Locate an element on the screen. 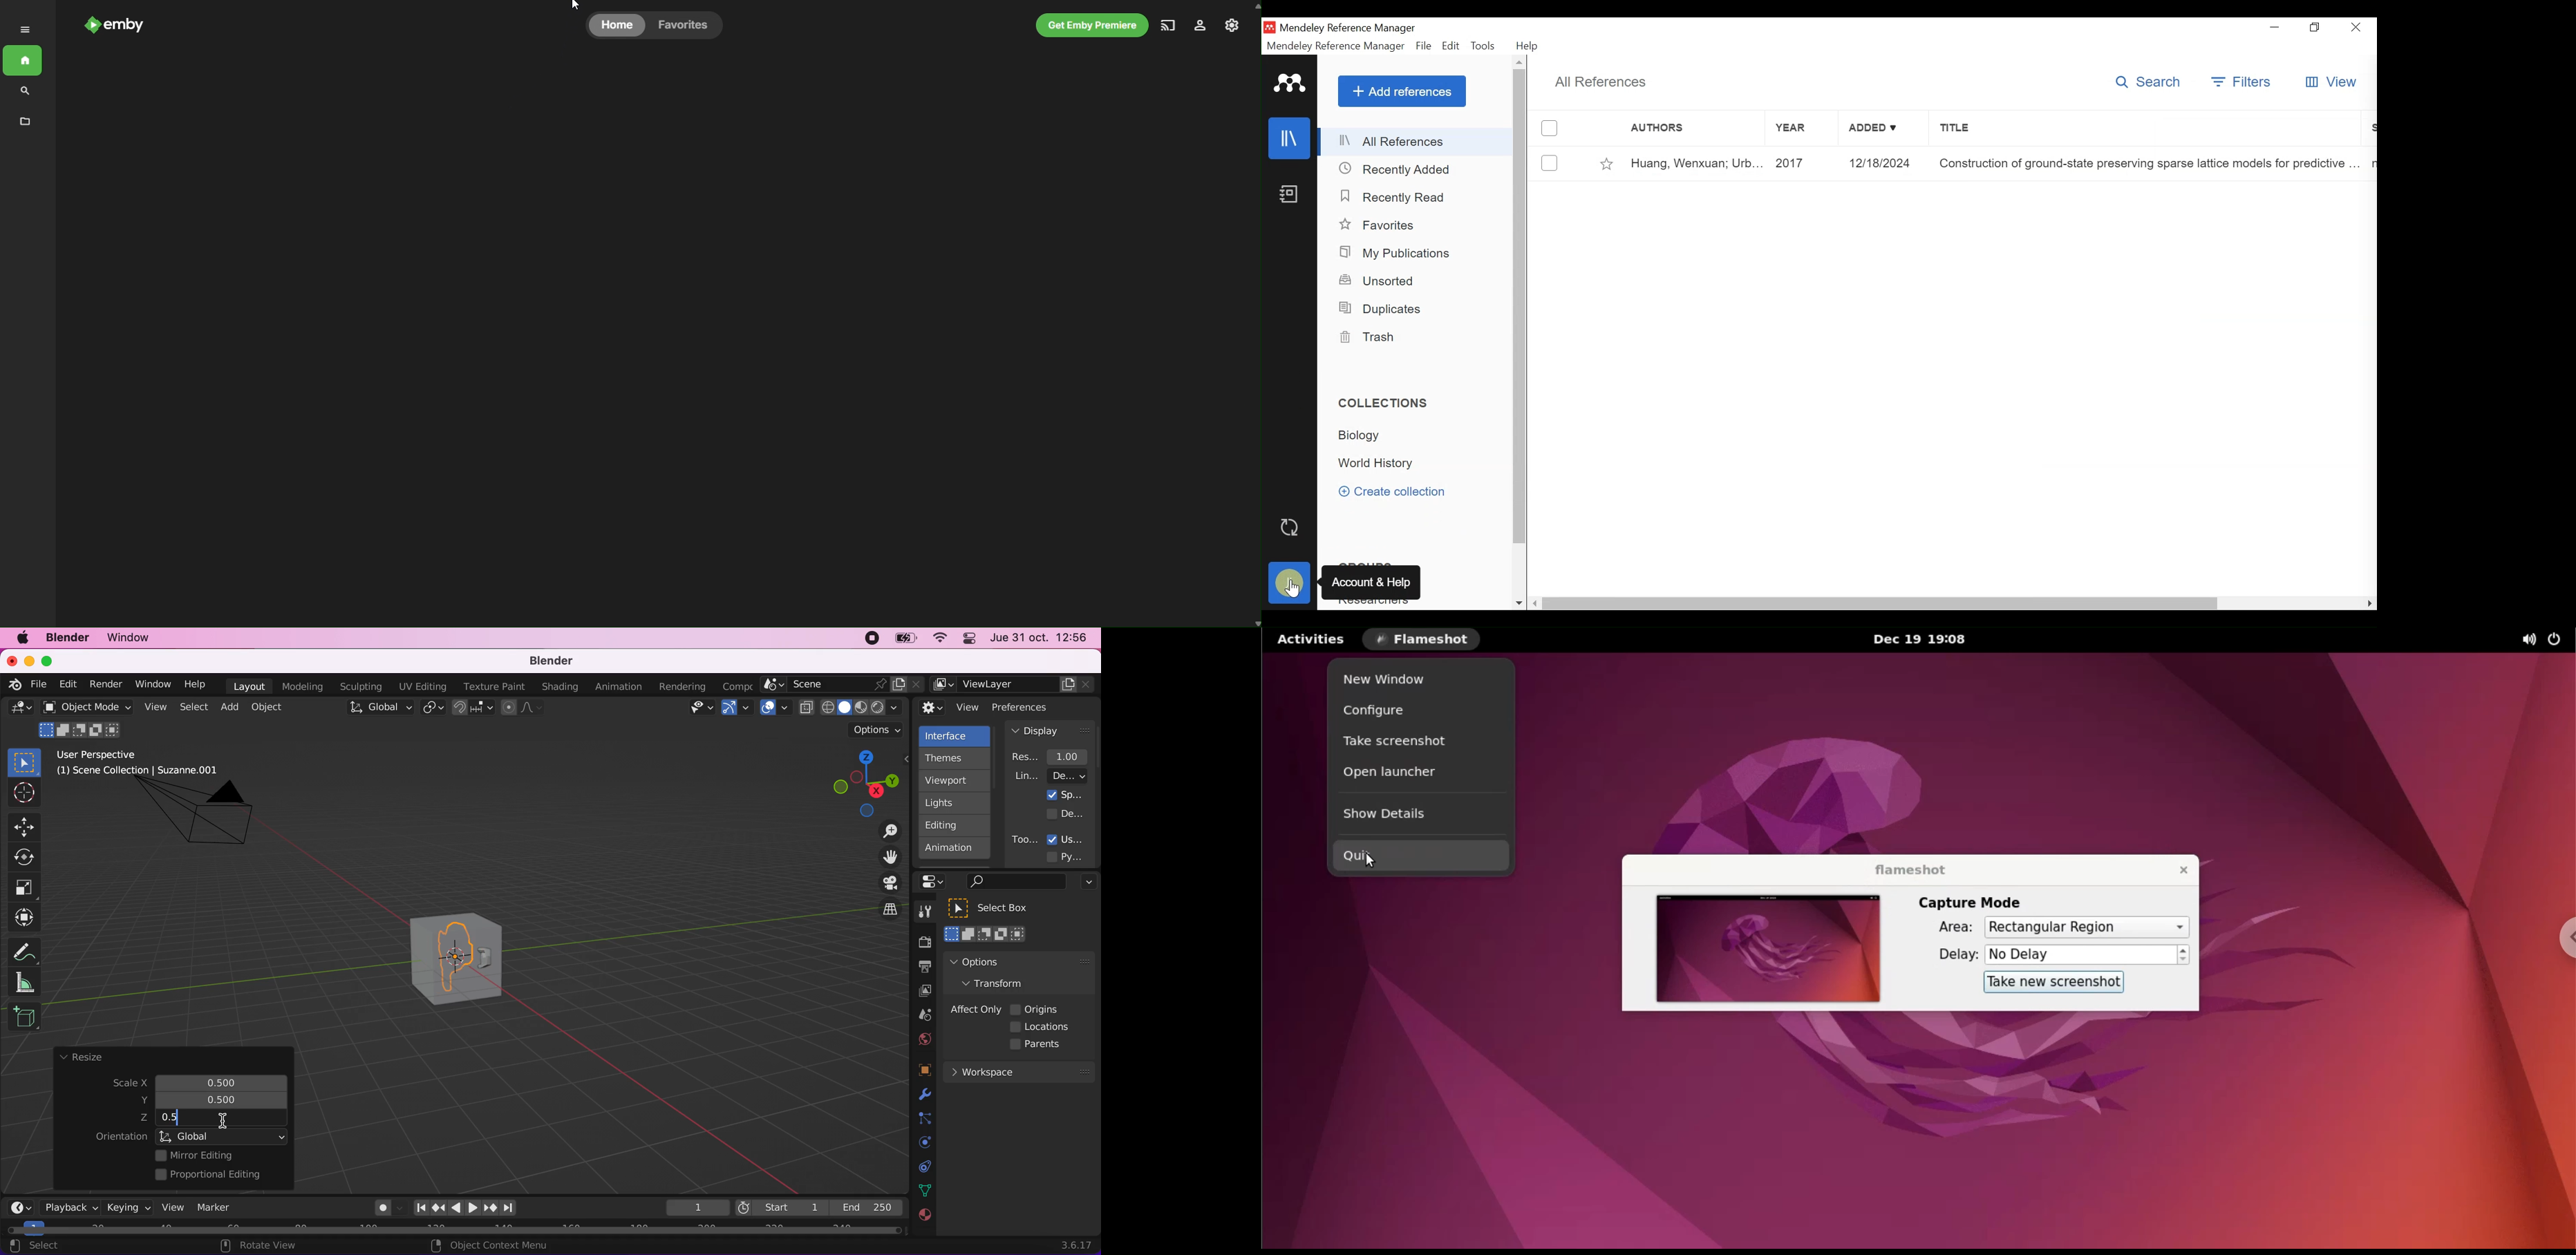  All References is located at coordinates (1601, 83).